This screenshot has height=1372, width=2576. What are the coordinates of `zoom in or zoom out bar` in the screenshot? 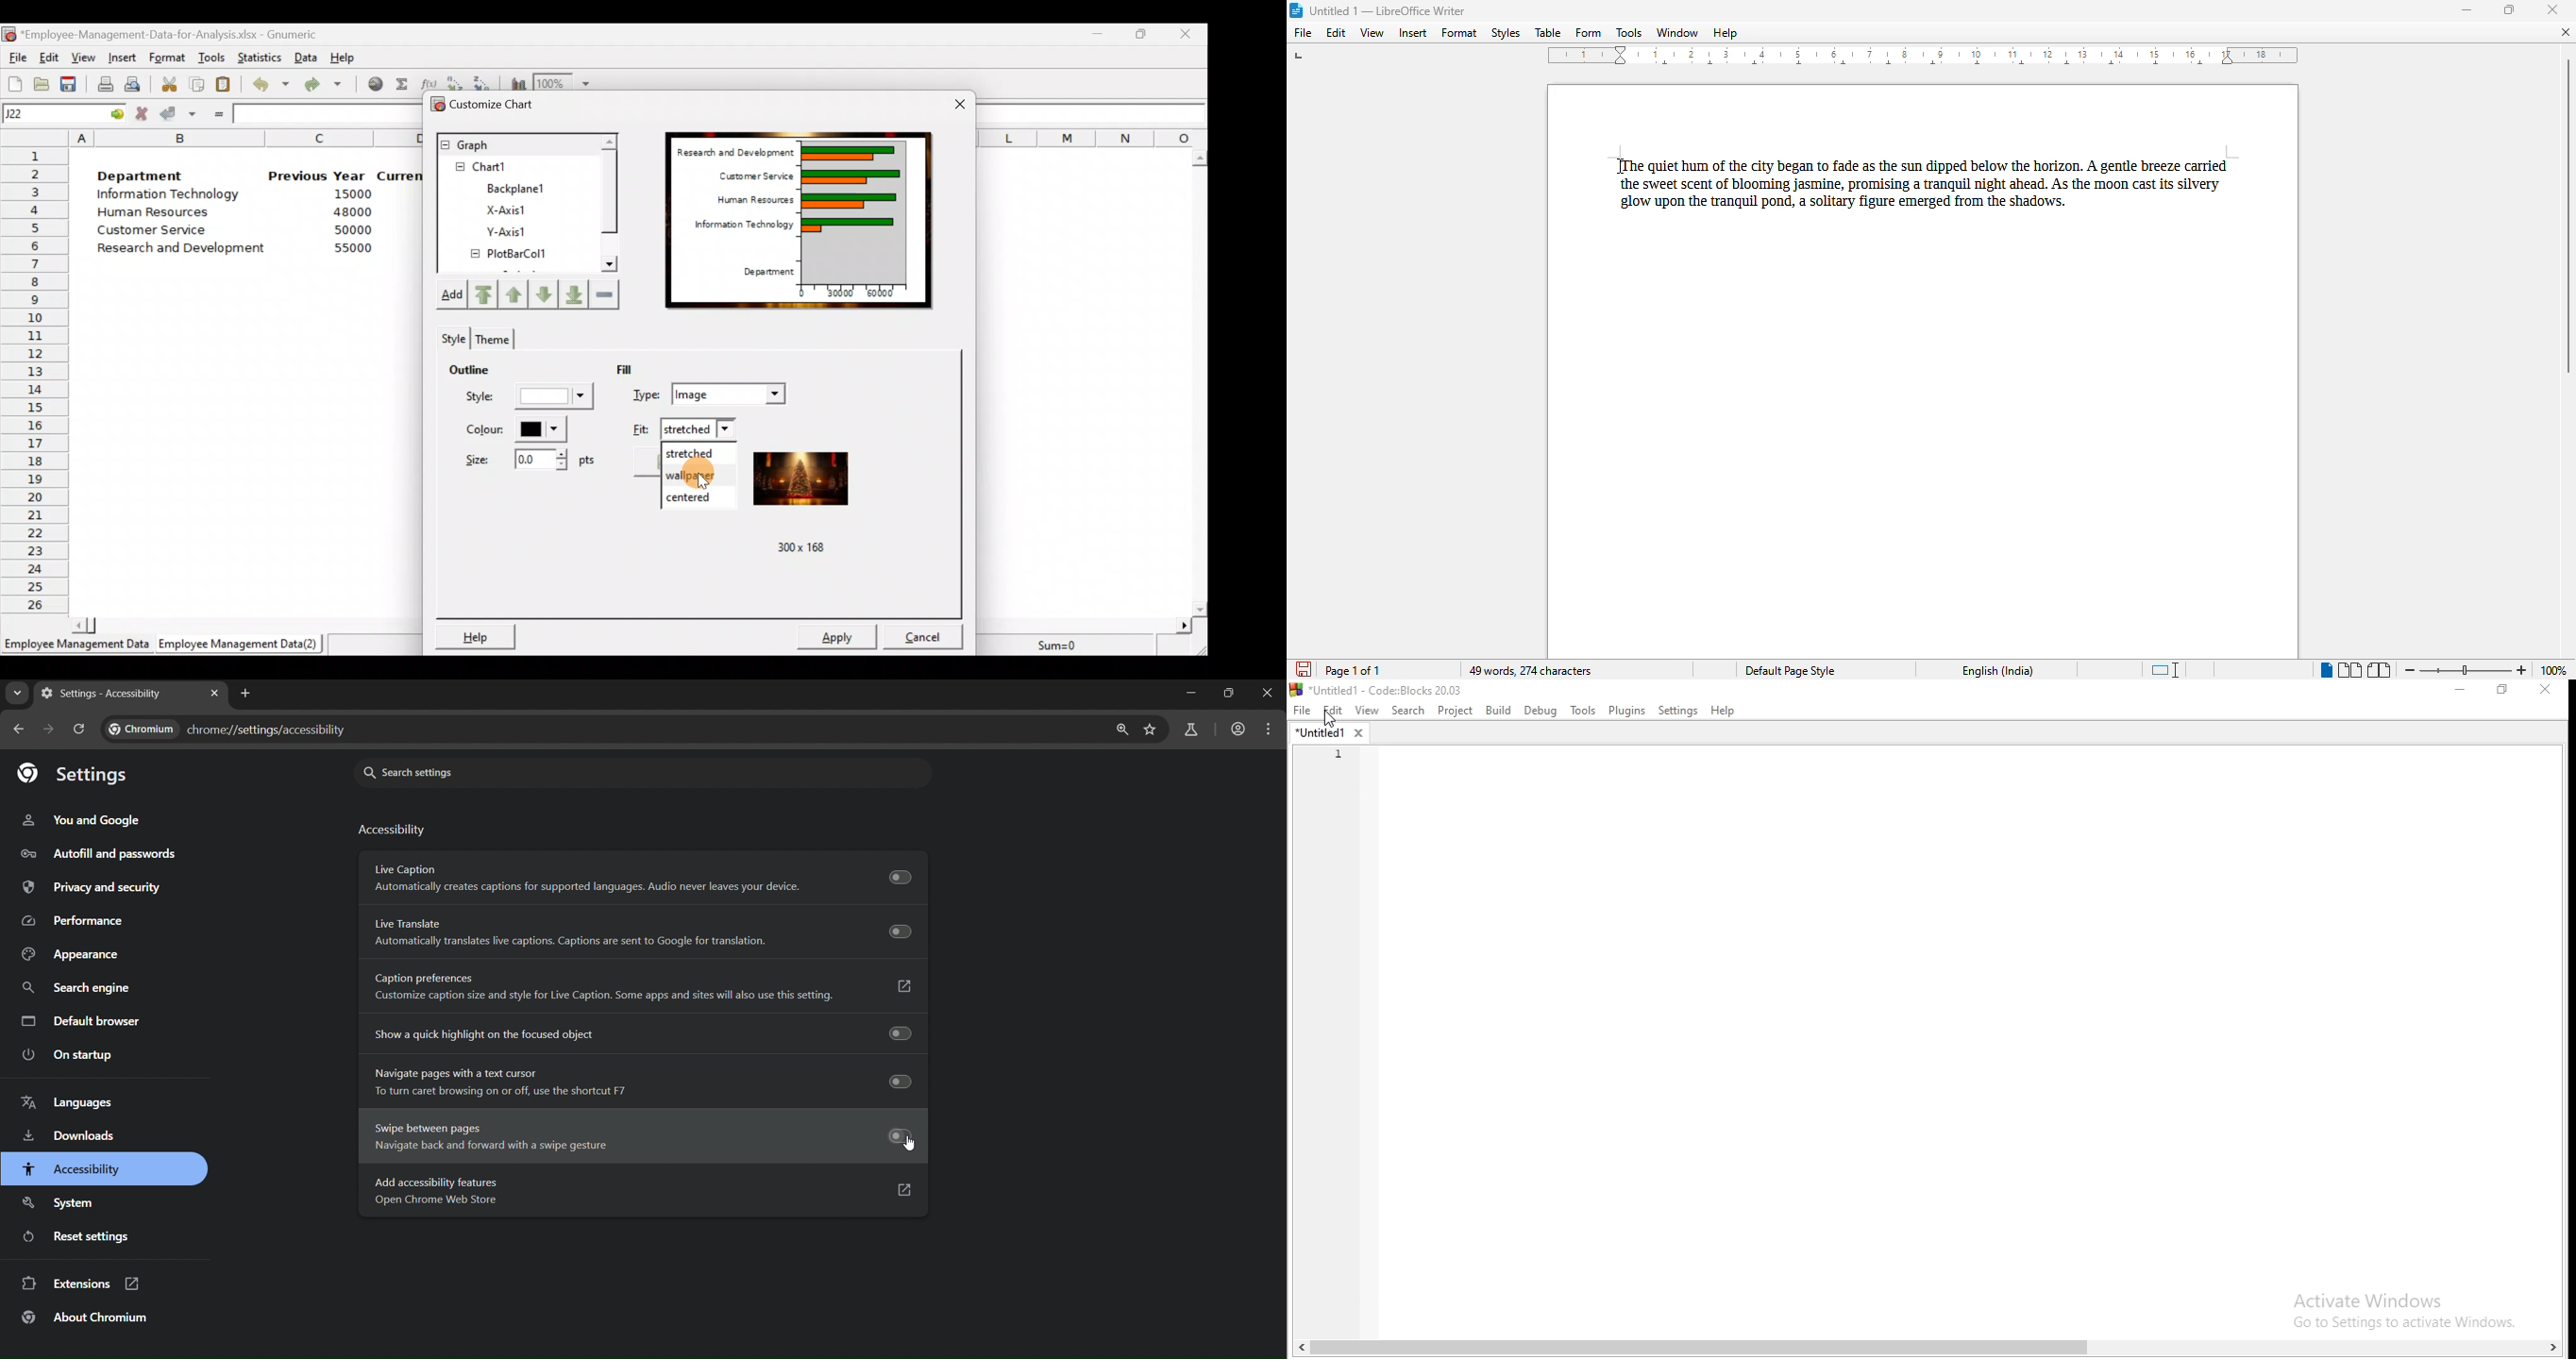 It's located at (2465, 671).